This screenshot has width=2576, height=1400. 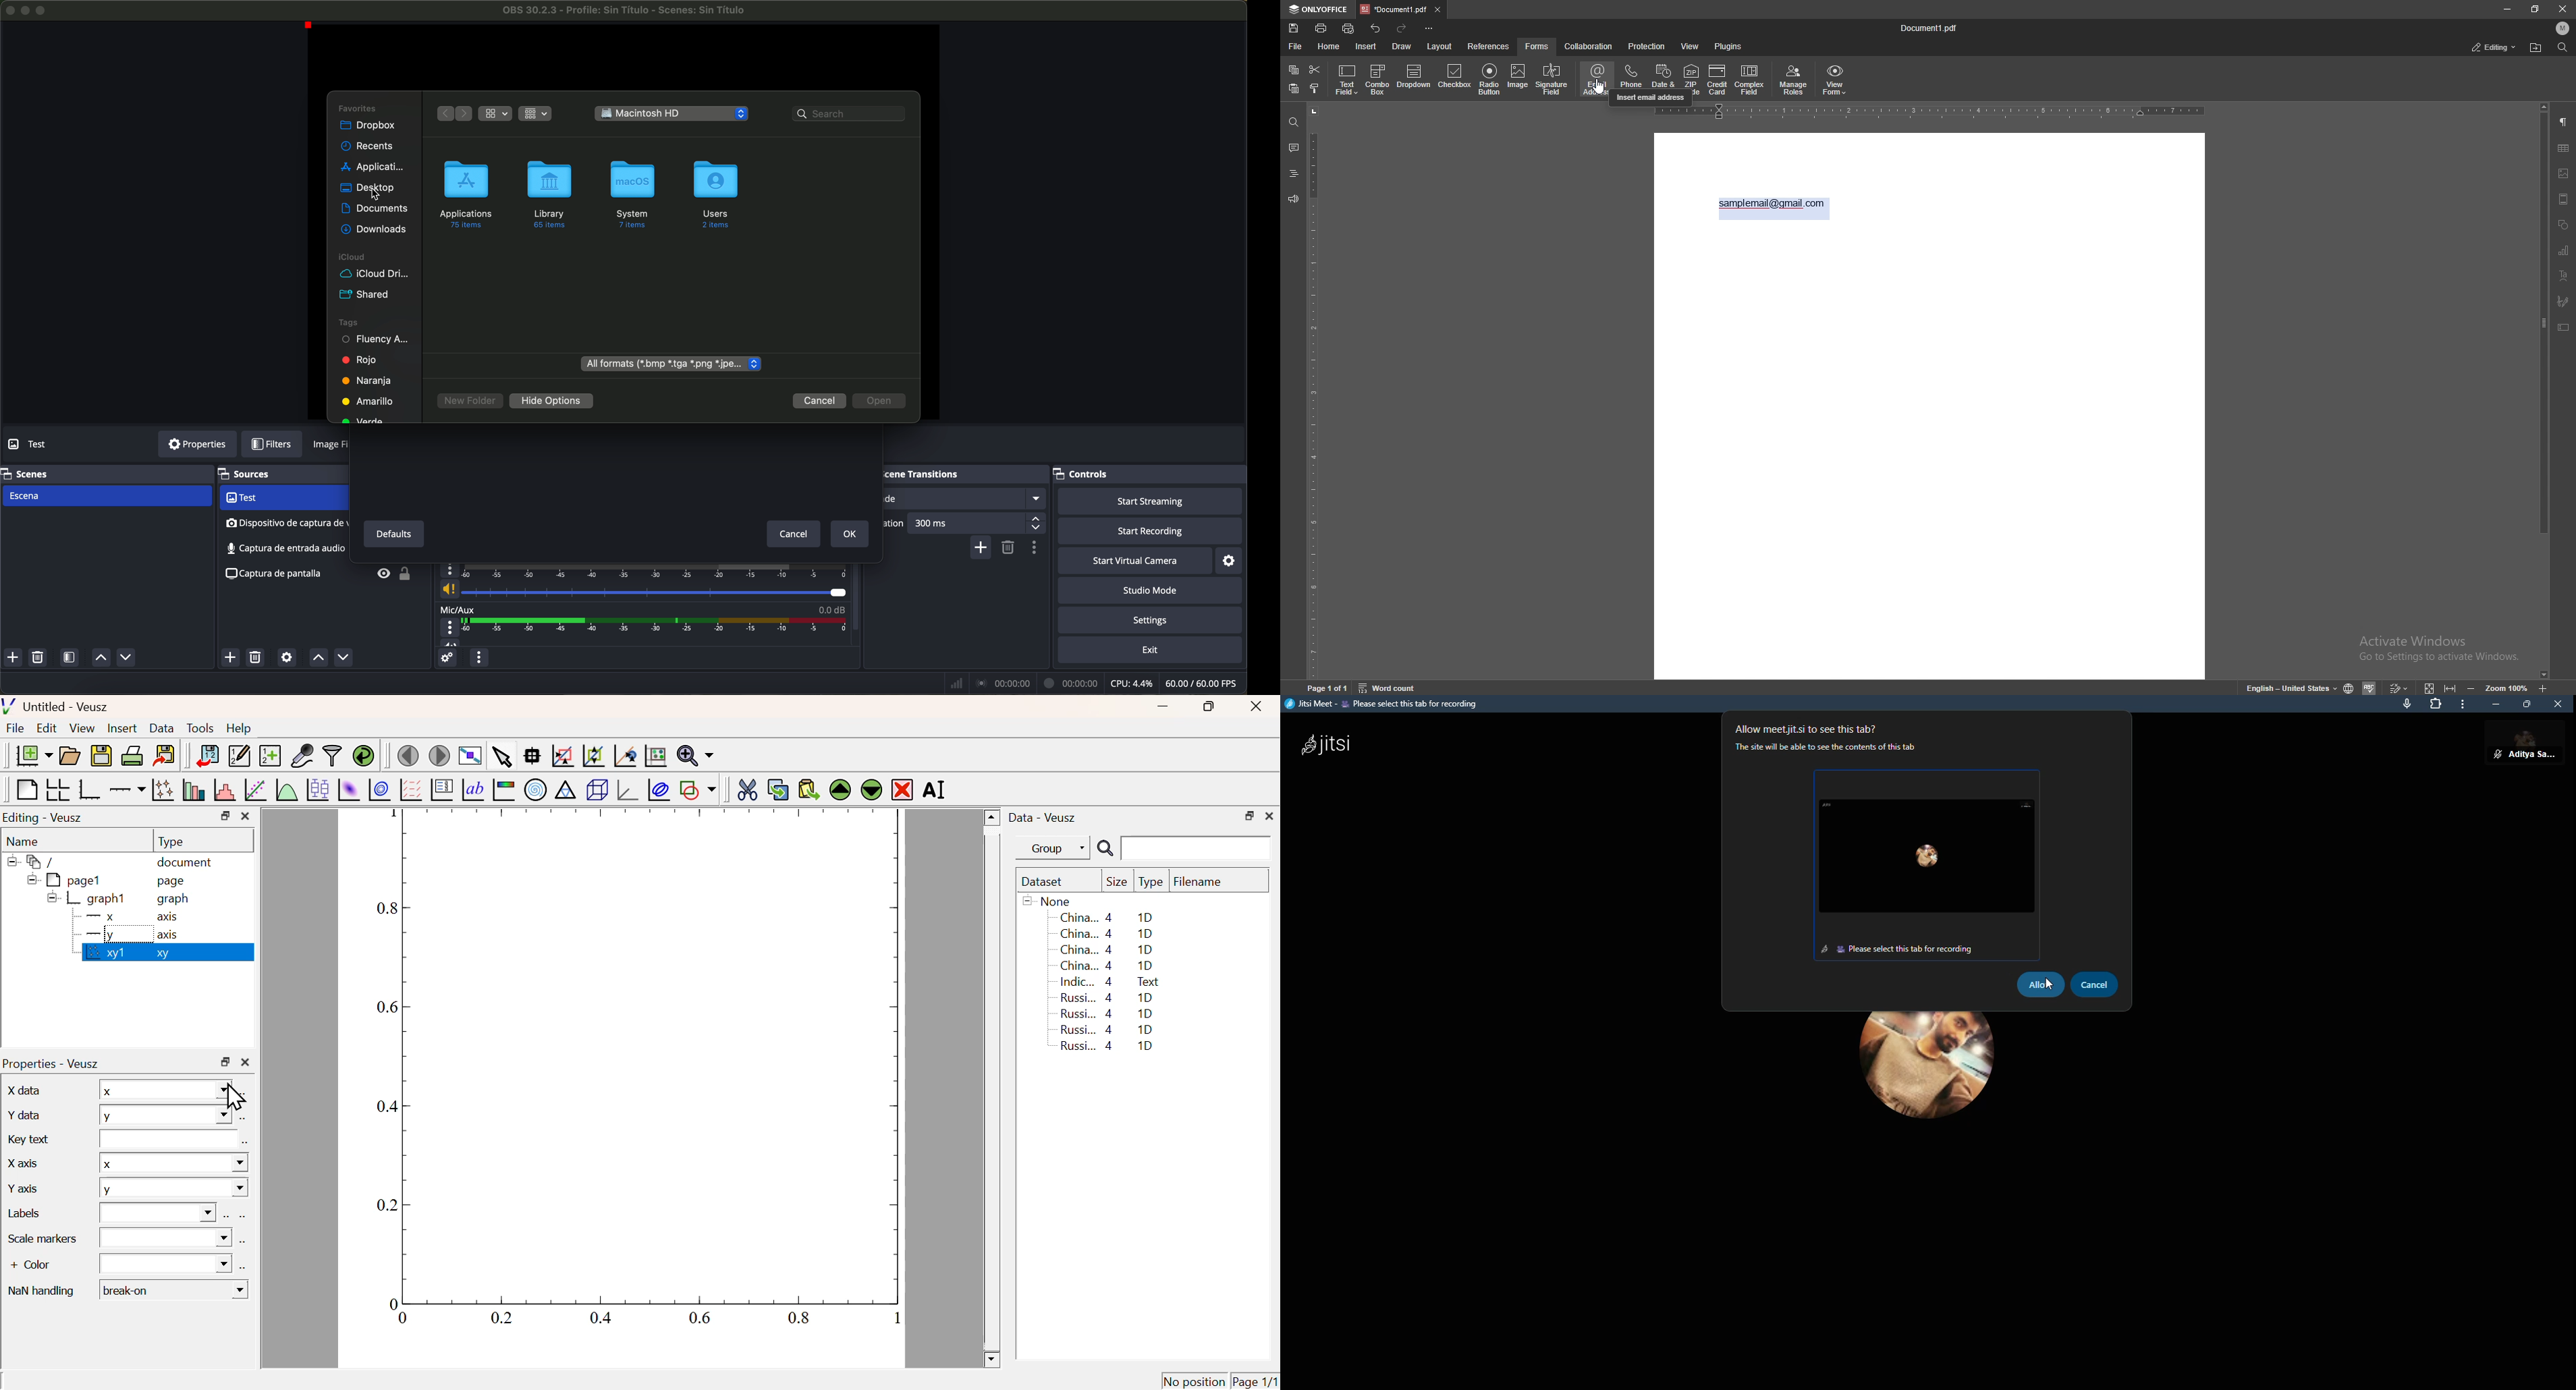 What do you see at coordinates (373, 229) in the screenshot?
I see `downloads` at bounding box center [373, 229].